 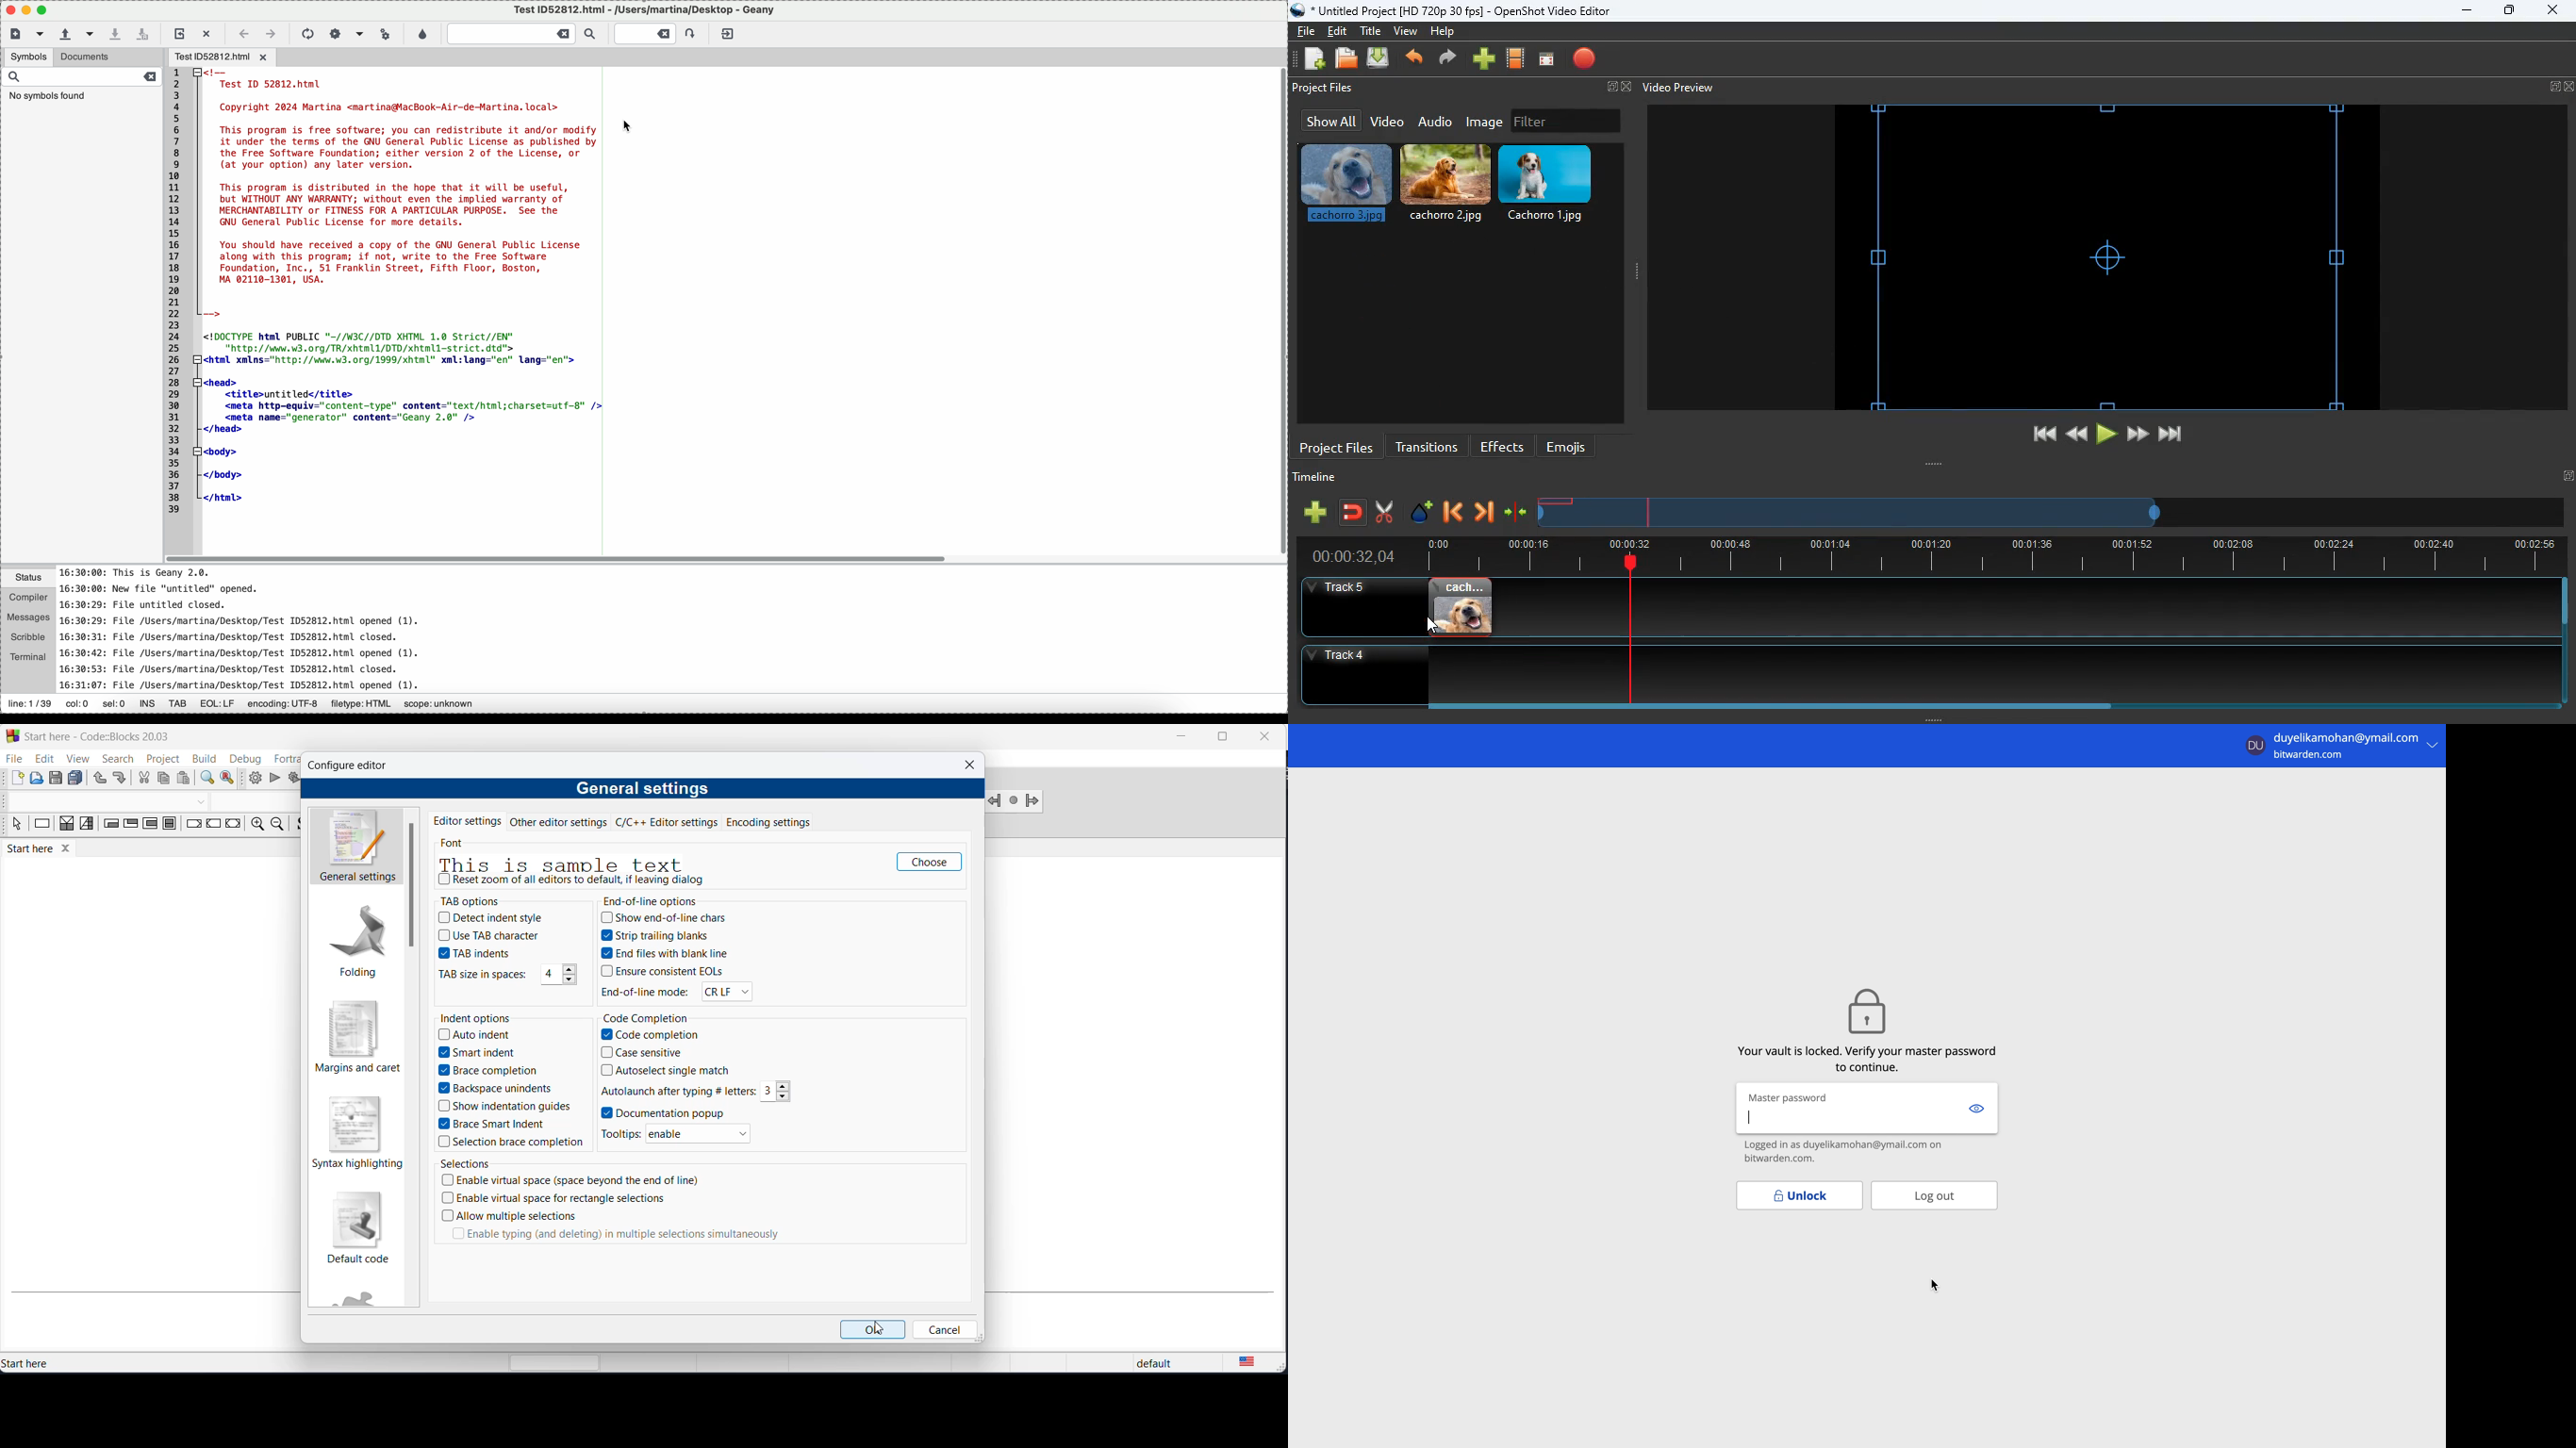 What do you see at coordinates (1427, 445) in the screenshot?
I see `transitions` at bounding box center [1427, 445].